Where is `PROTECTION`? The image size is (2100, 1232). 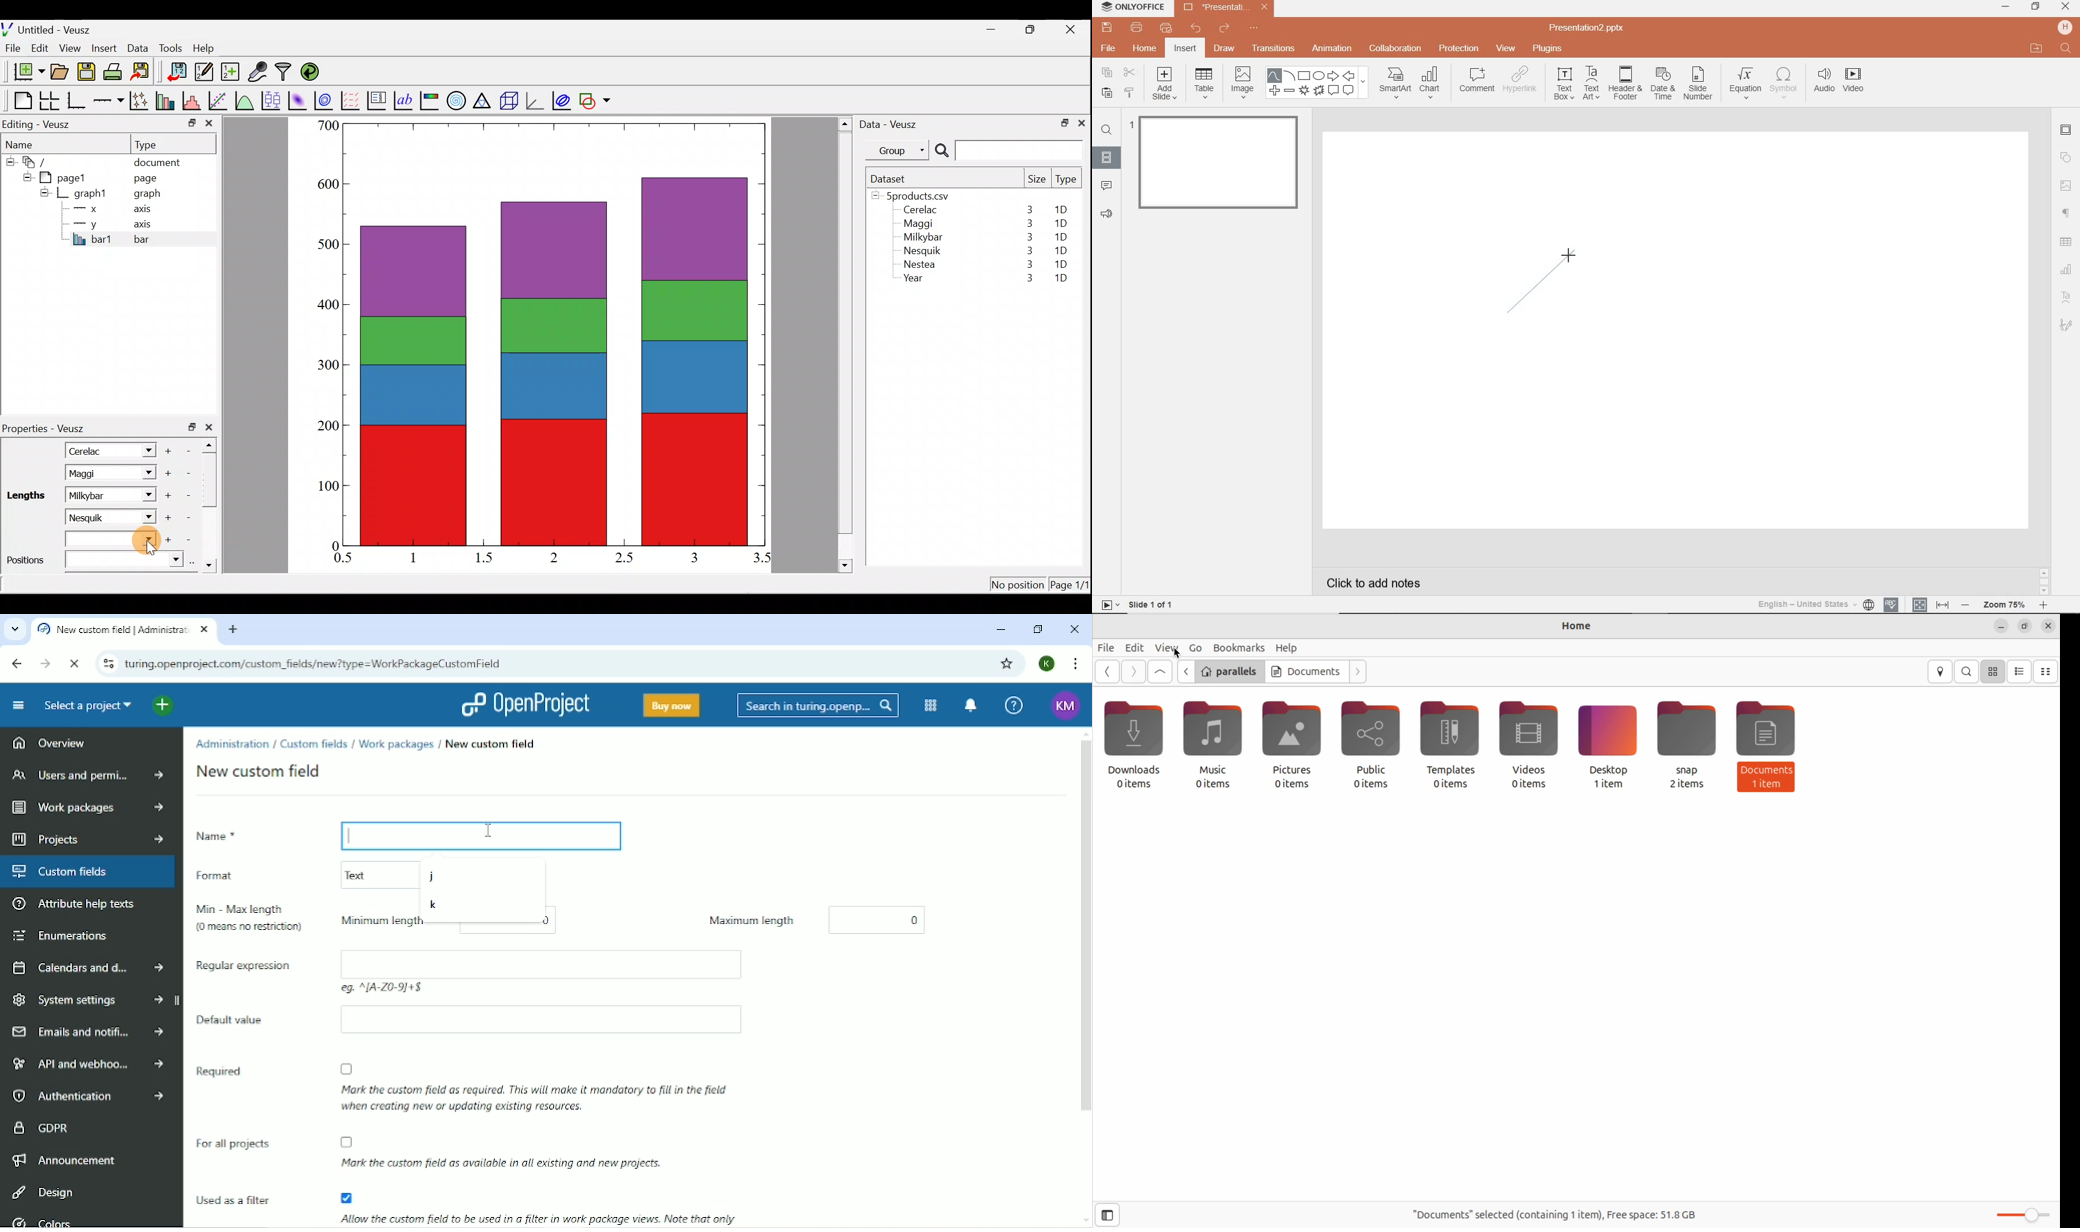 PROTECTION is located at coordinates (1459, 48).